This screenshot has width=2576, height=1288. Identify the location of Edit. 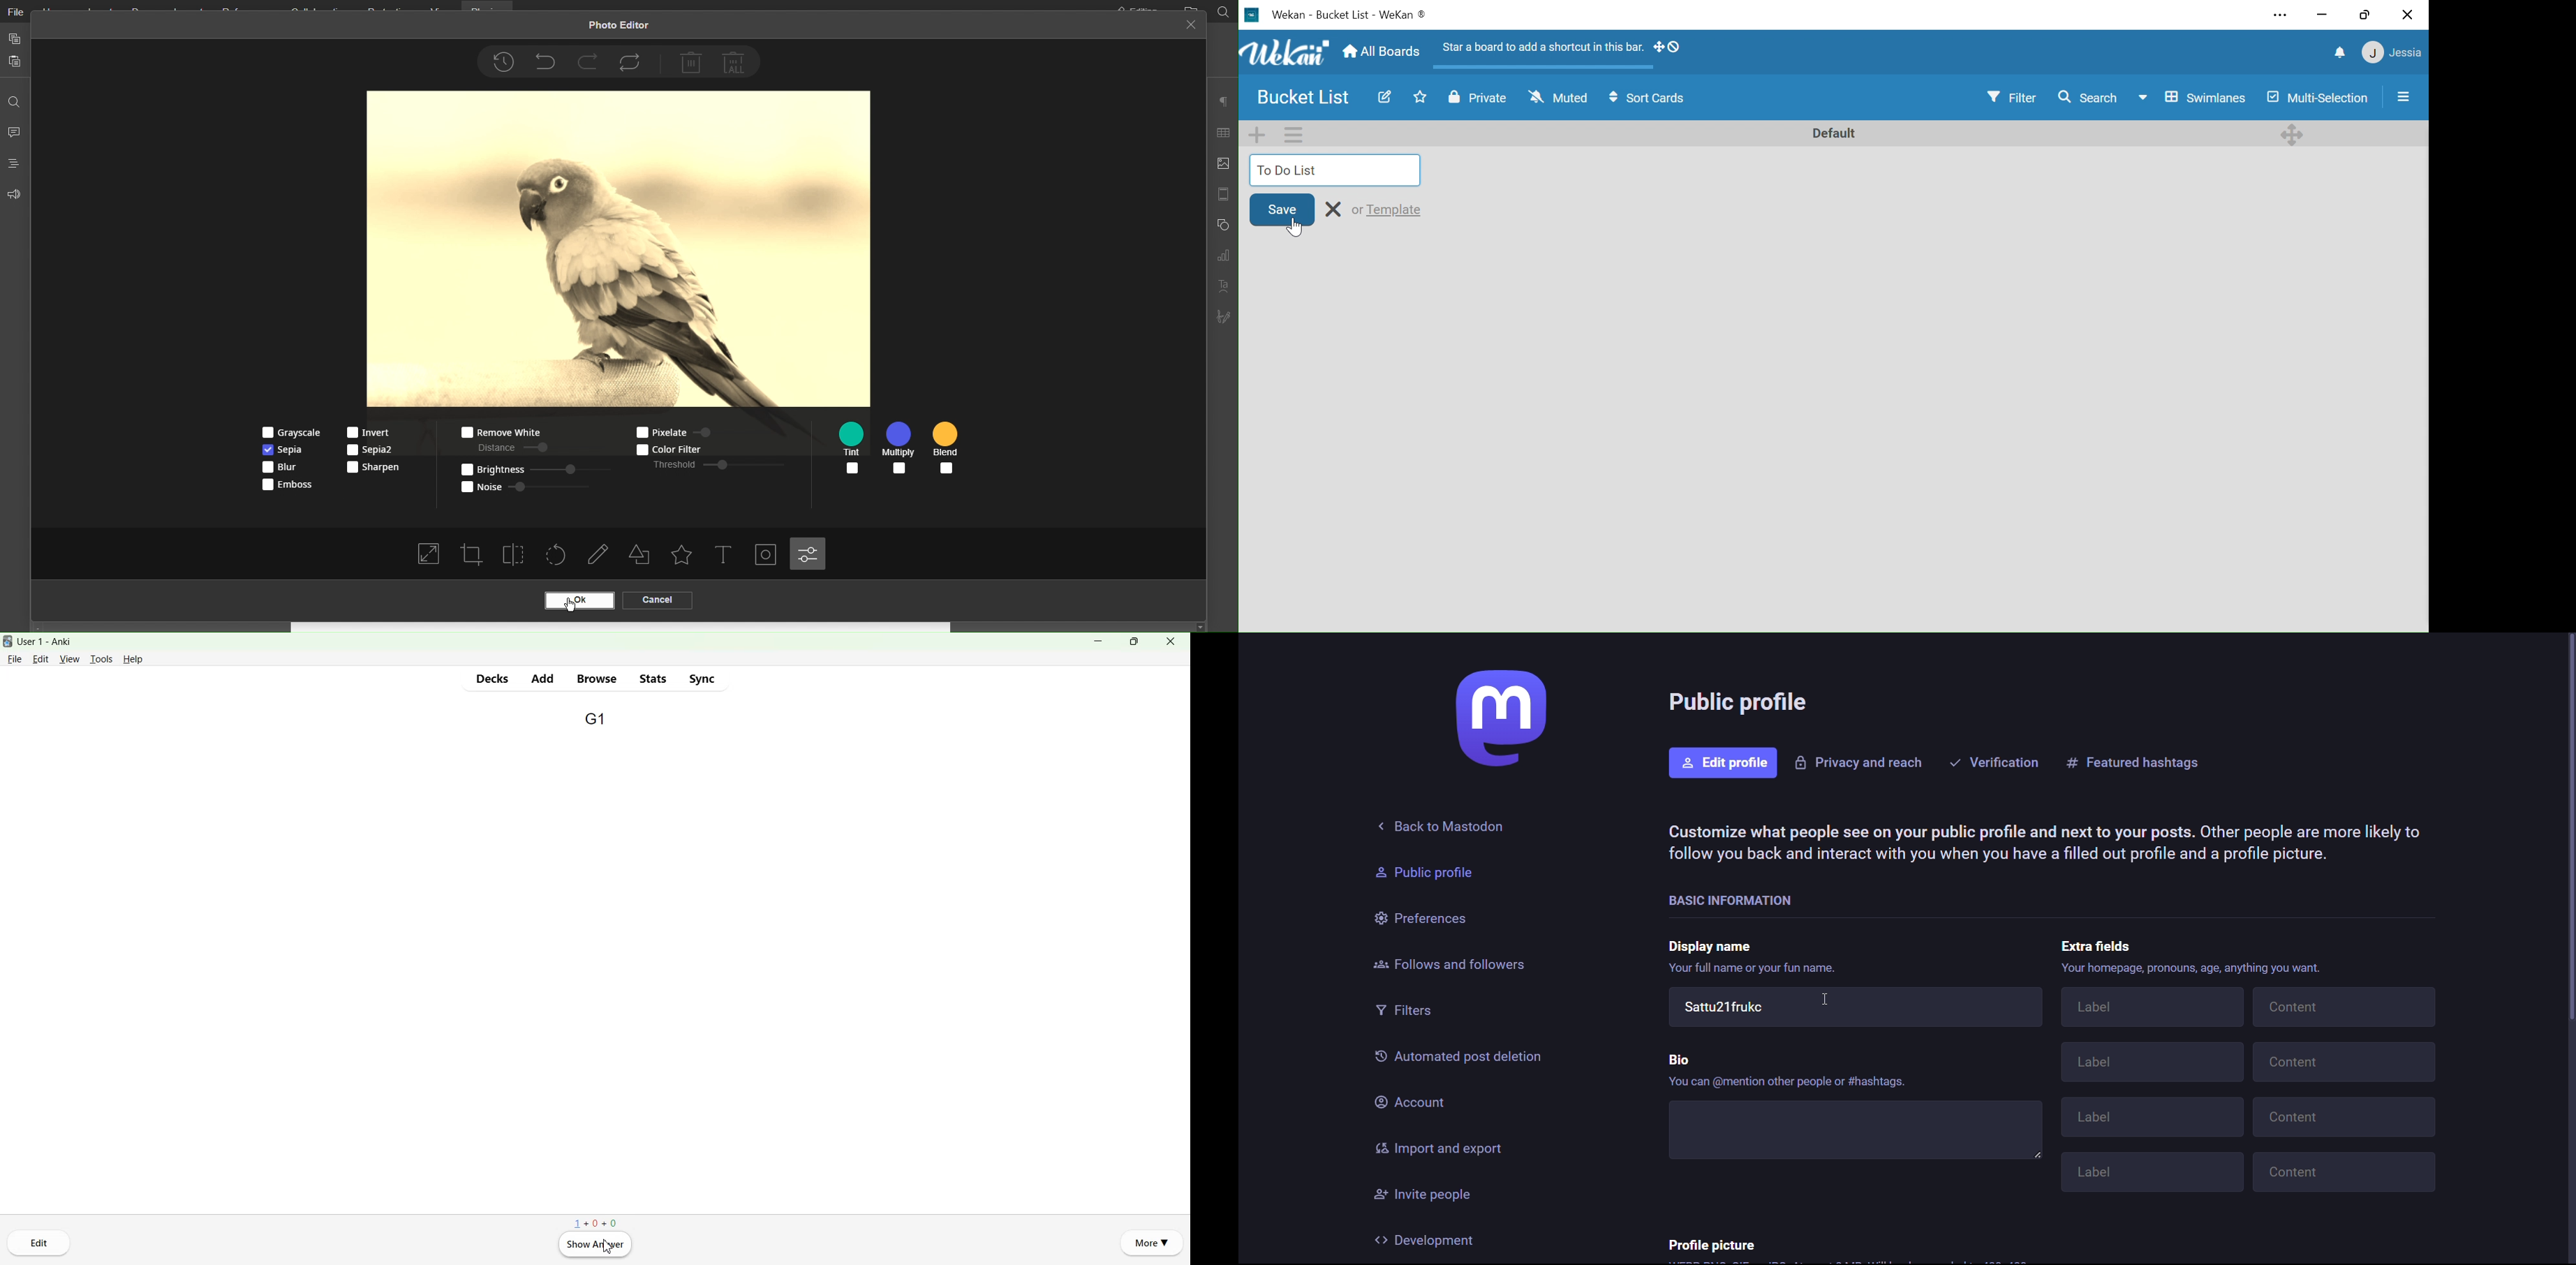
(42, 659).